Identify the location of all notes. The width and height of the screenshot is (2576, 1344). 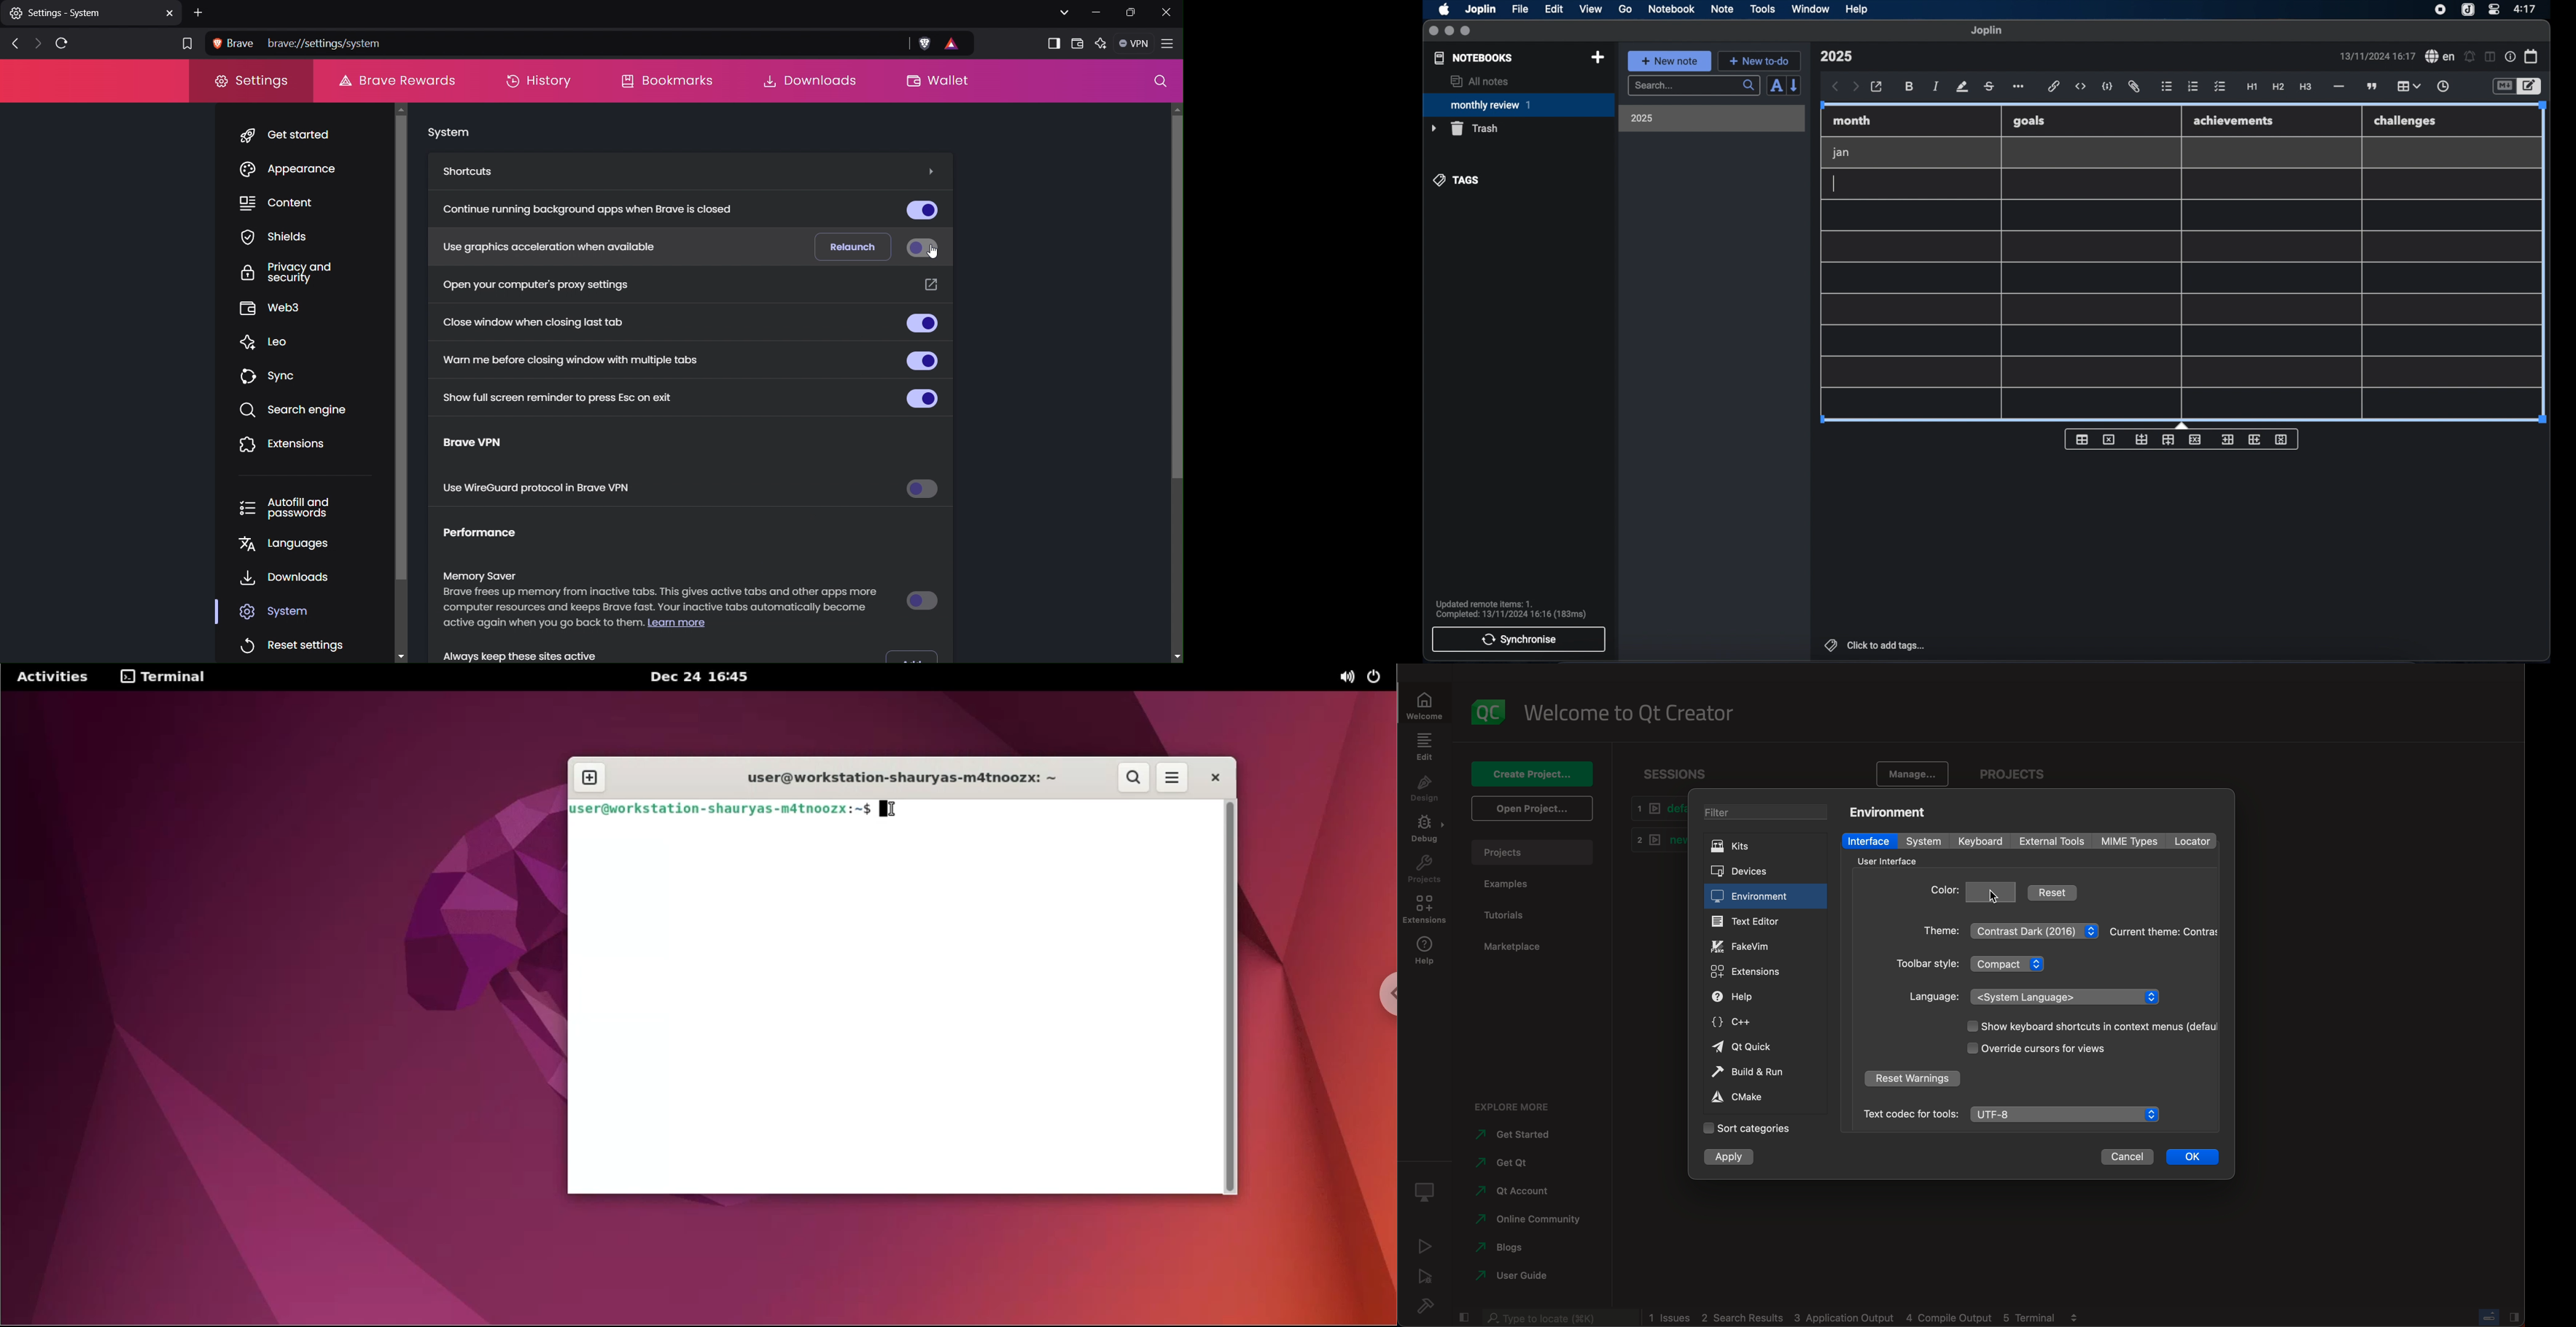
(1479, 81).